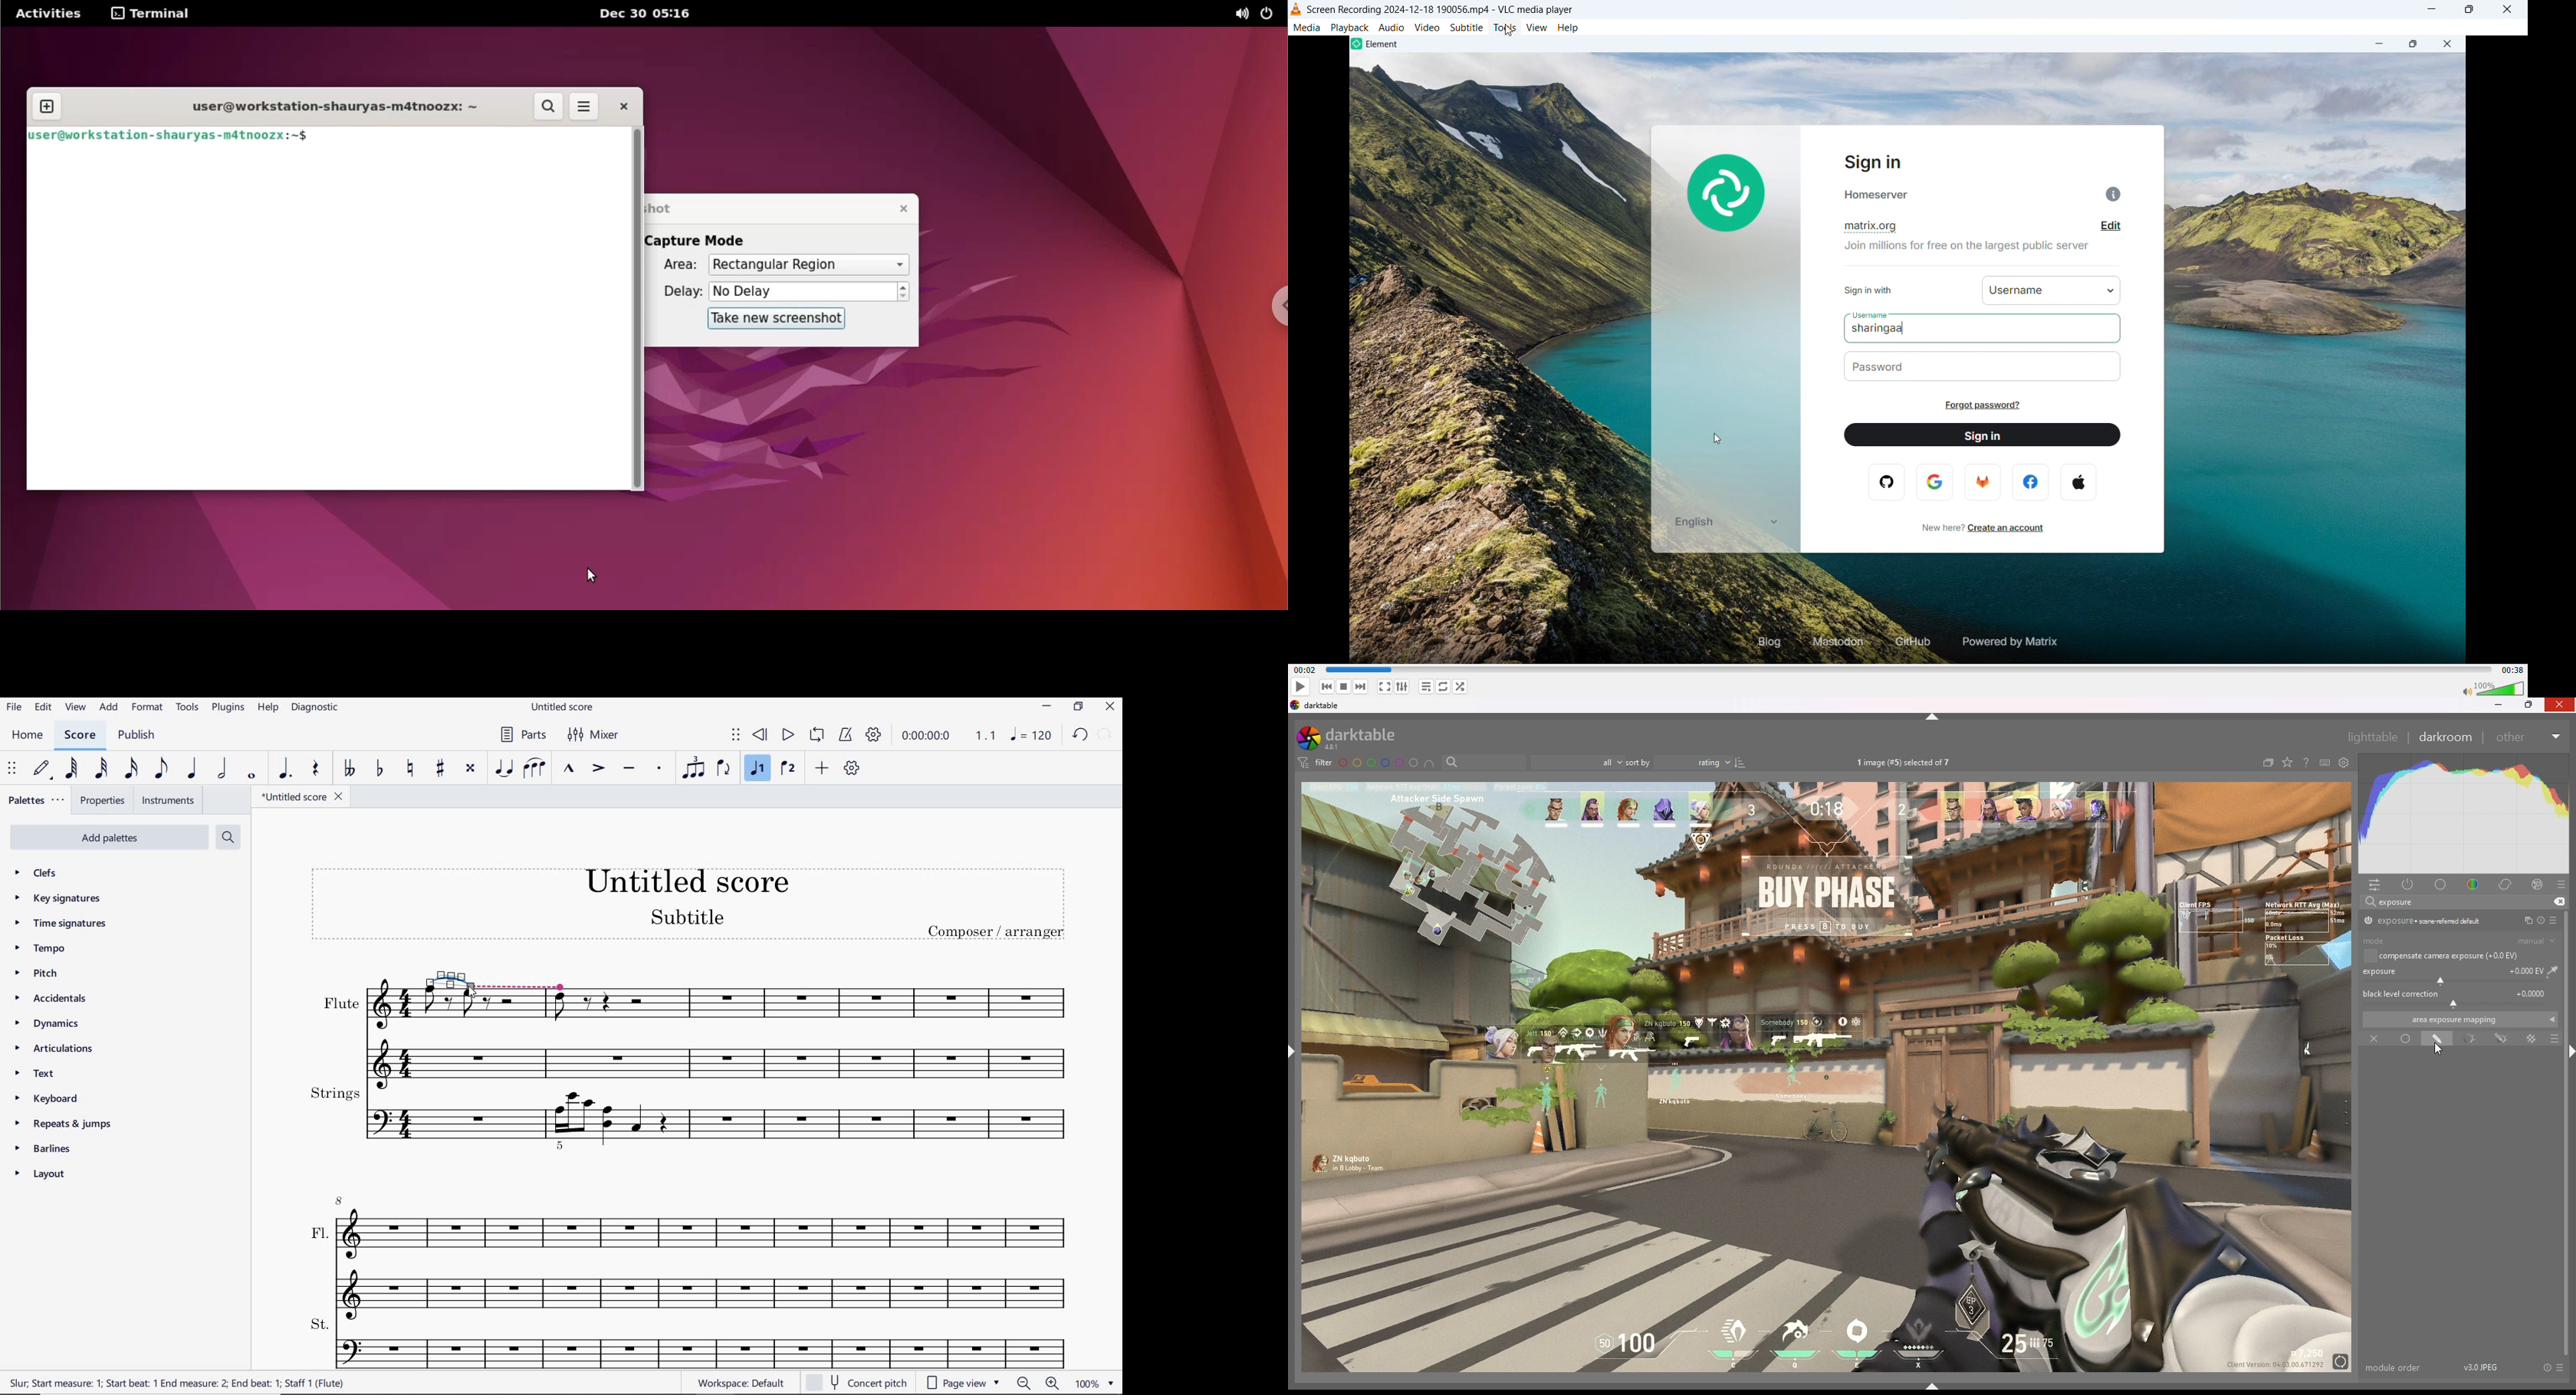  Describe the element at coordinates (826, 1027) in the screenshot. I see `Flute` at that location.